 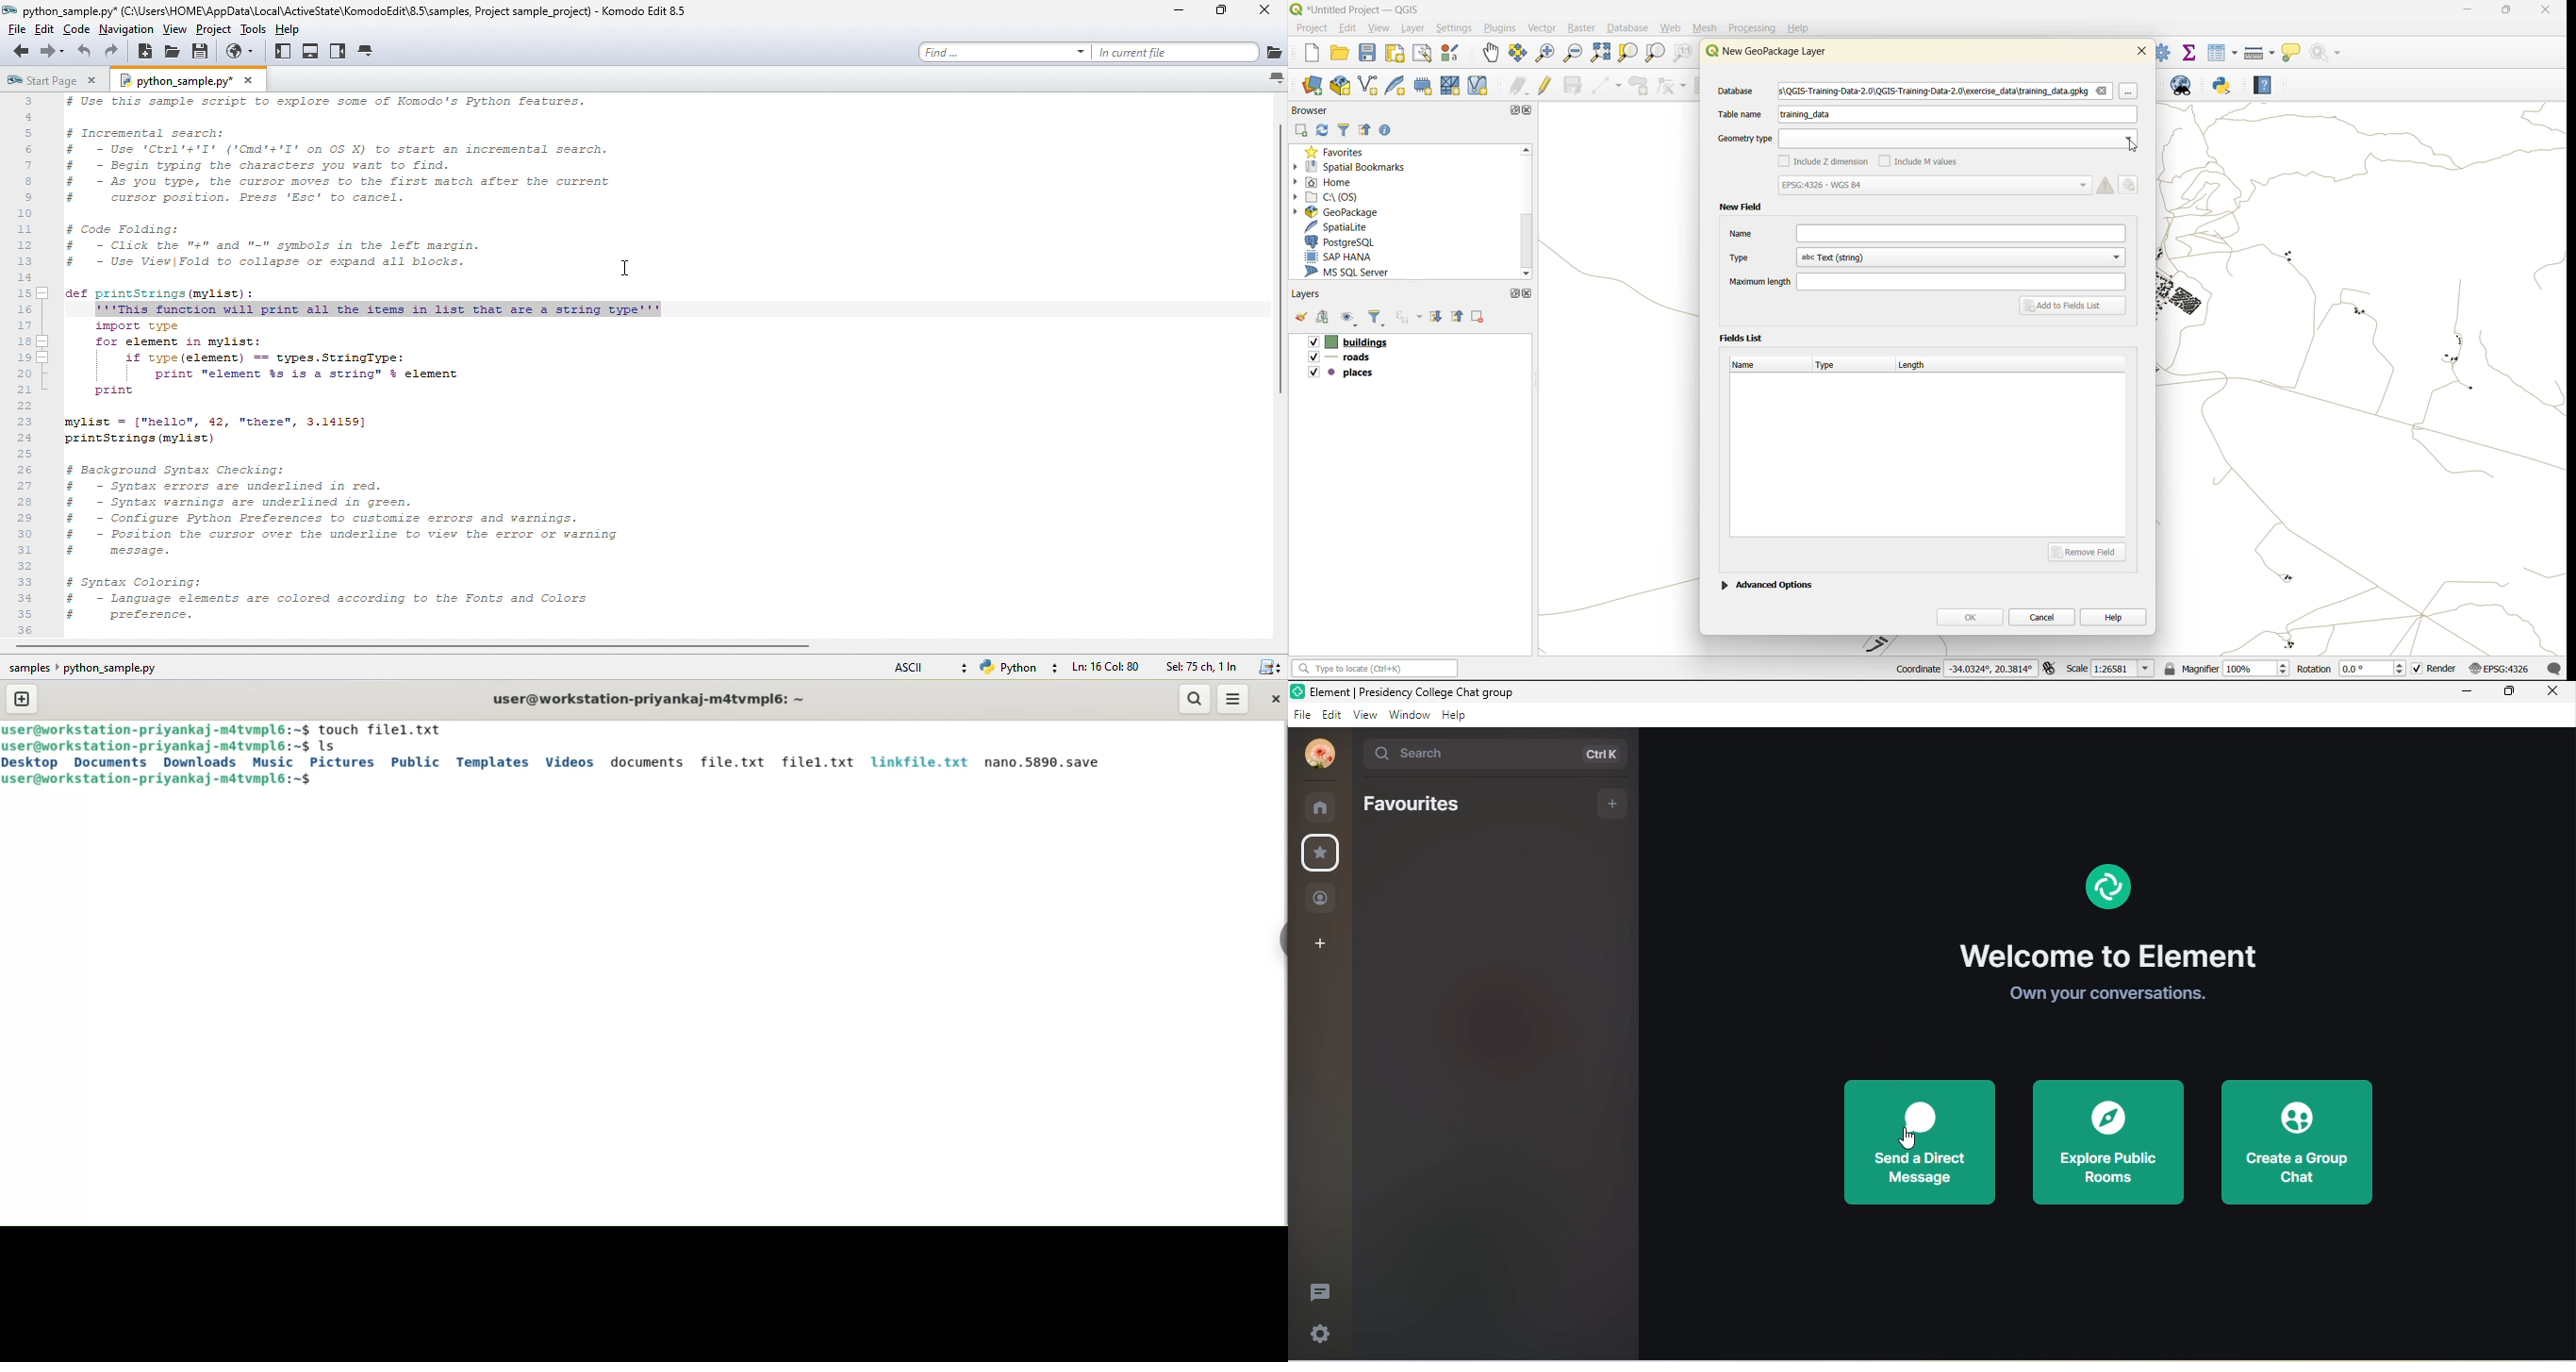 What do you see at coordinates (2504, 691) in the screenshot?
I see `maximize` at bounding box center [2504, 691].